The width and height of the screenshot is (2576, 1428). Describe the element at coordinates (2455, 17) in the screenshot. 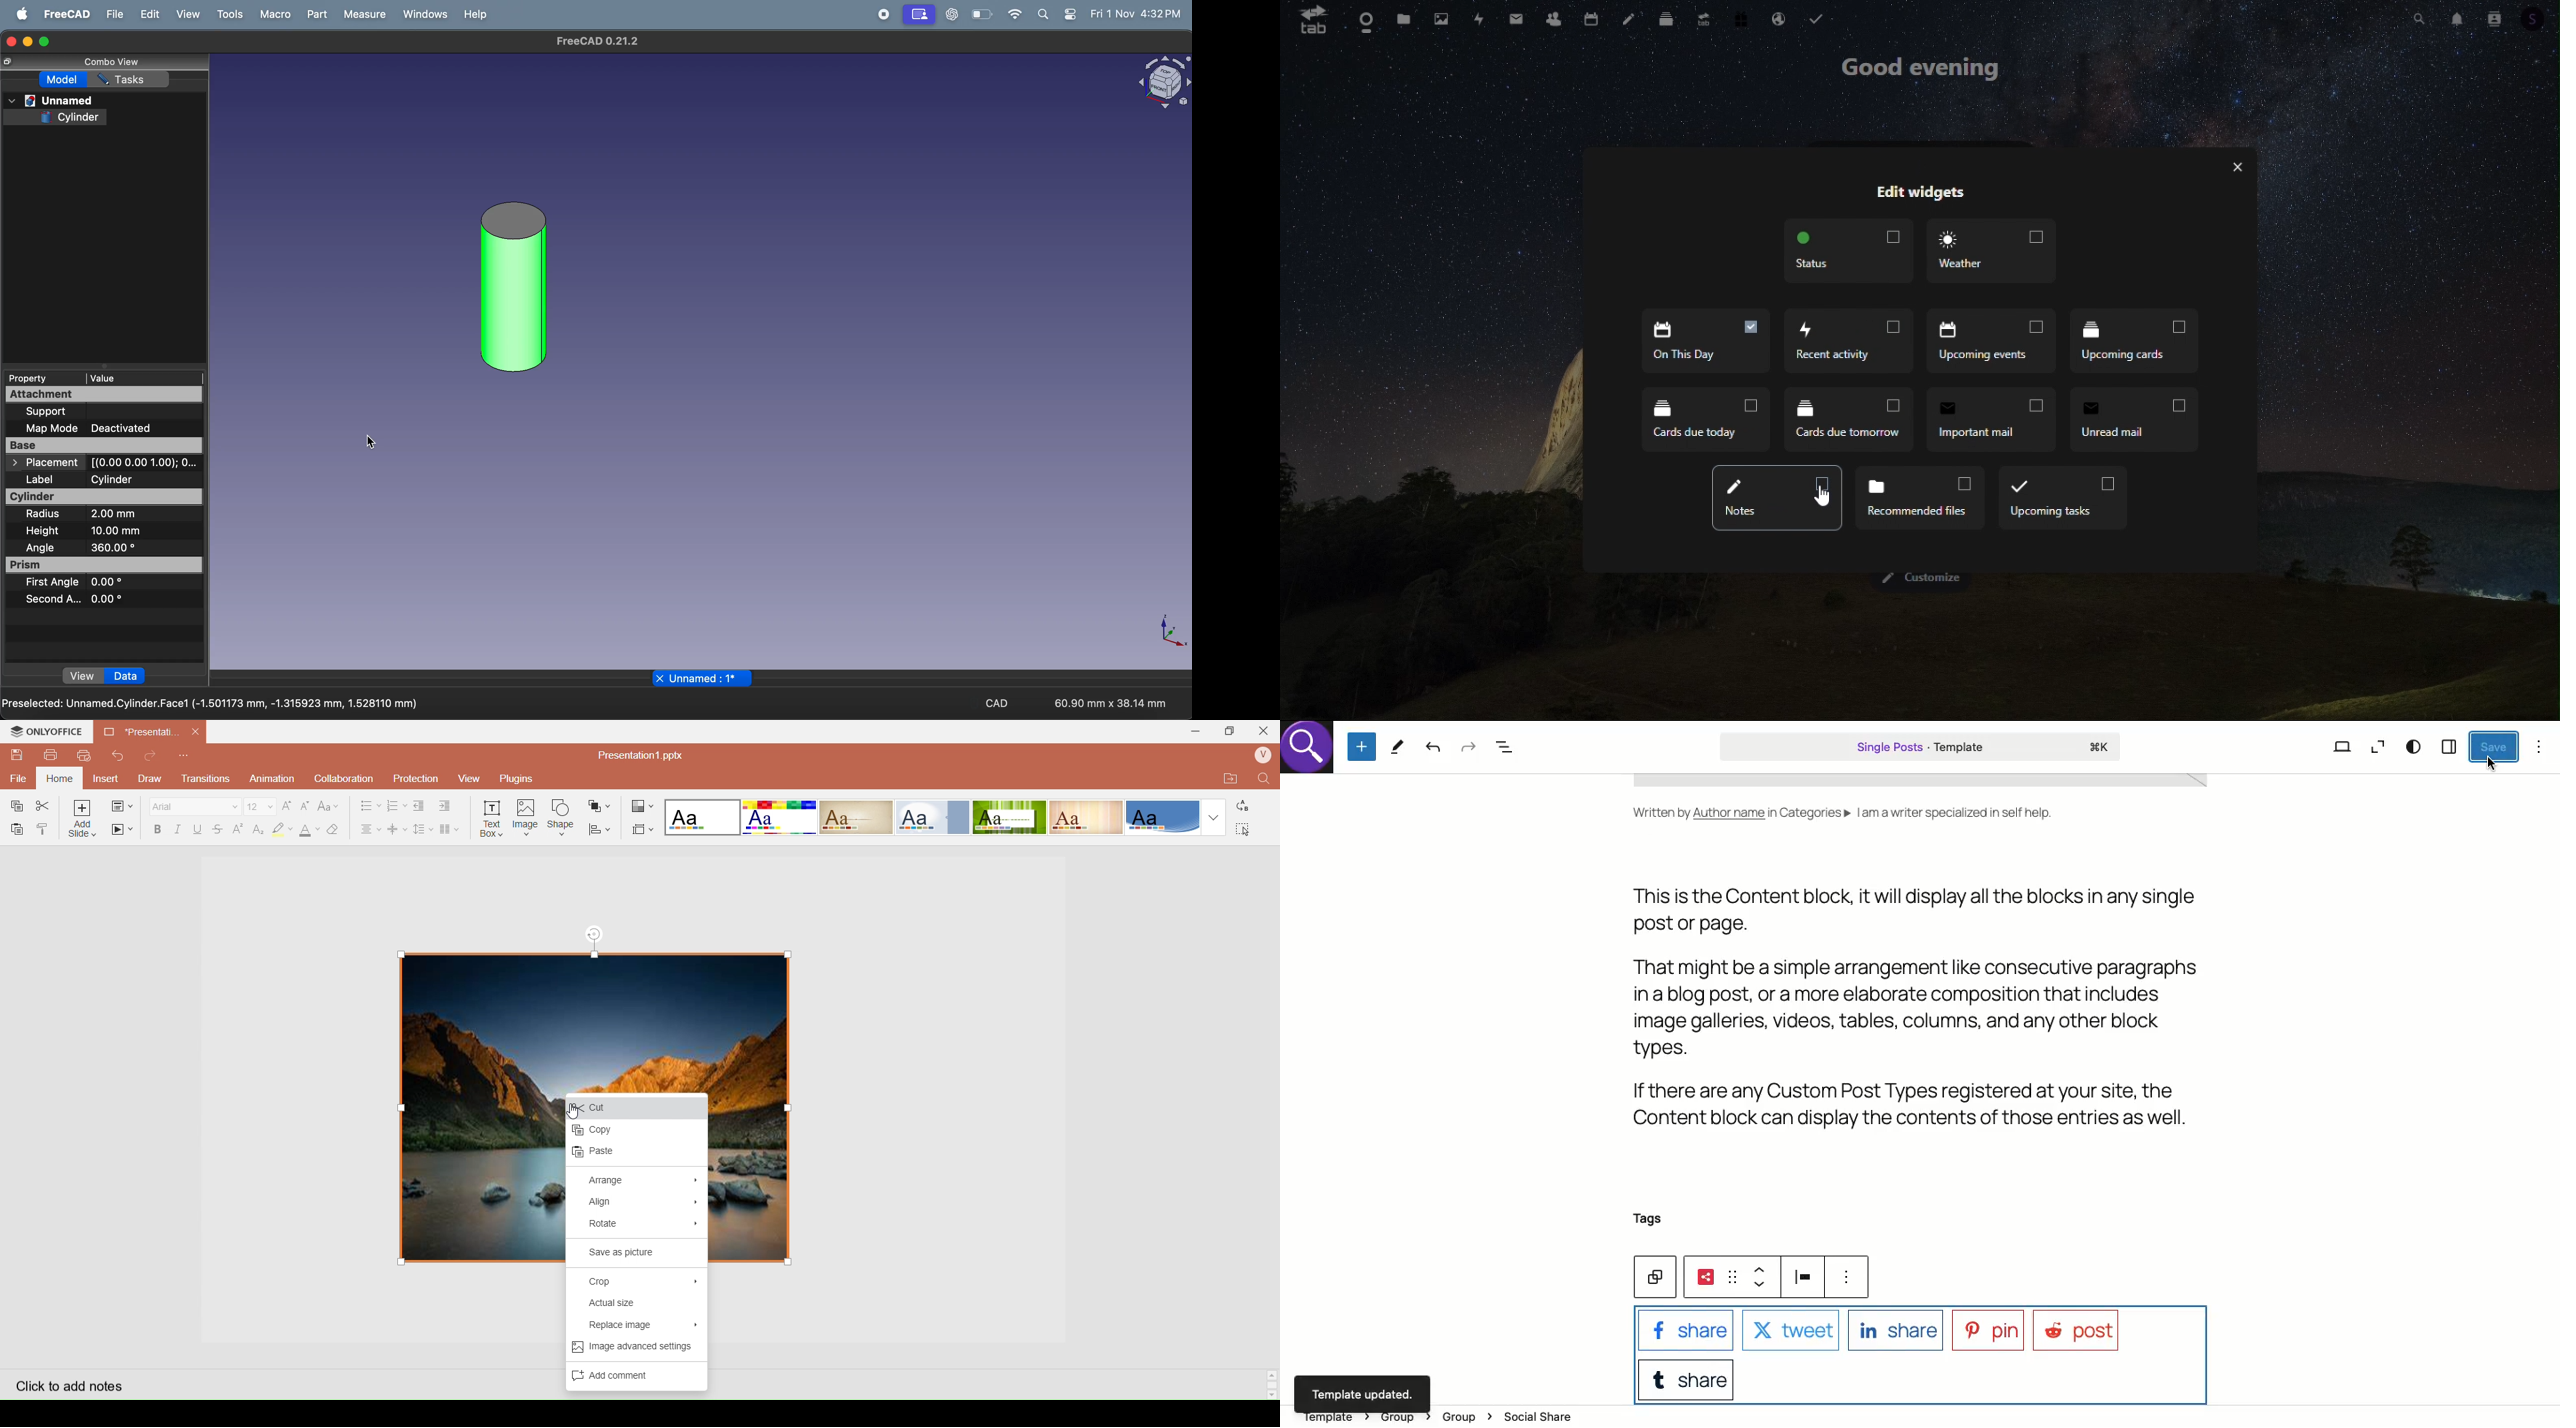

I see `Notifications` at that location.